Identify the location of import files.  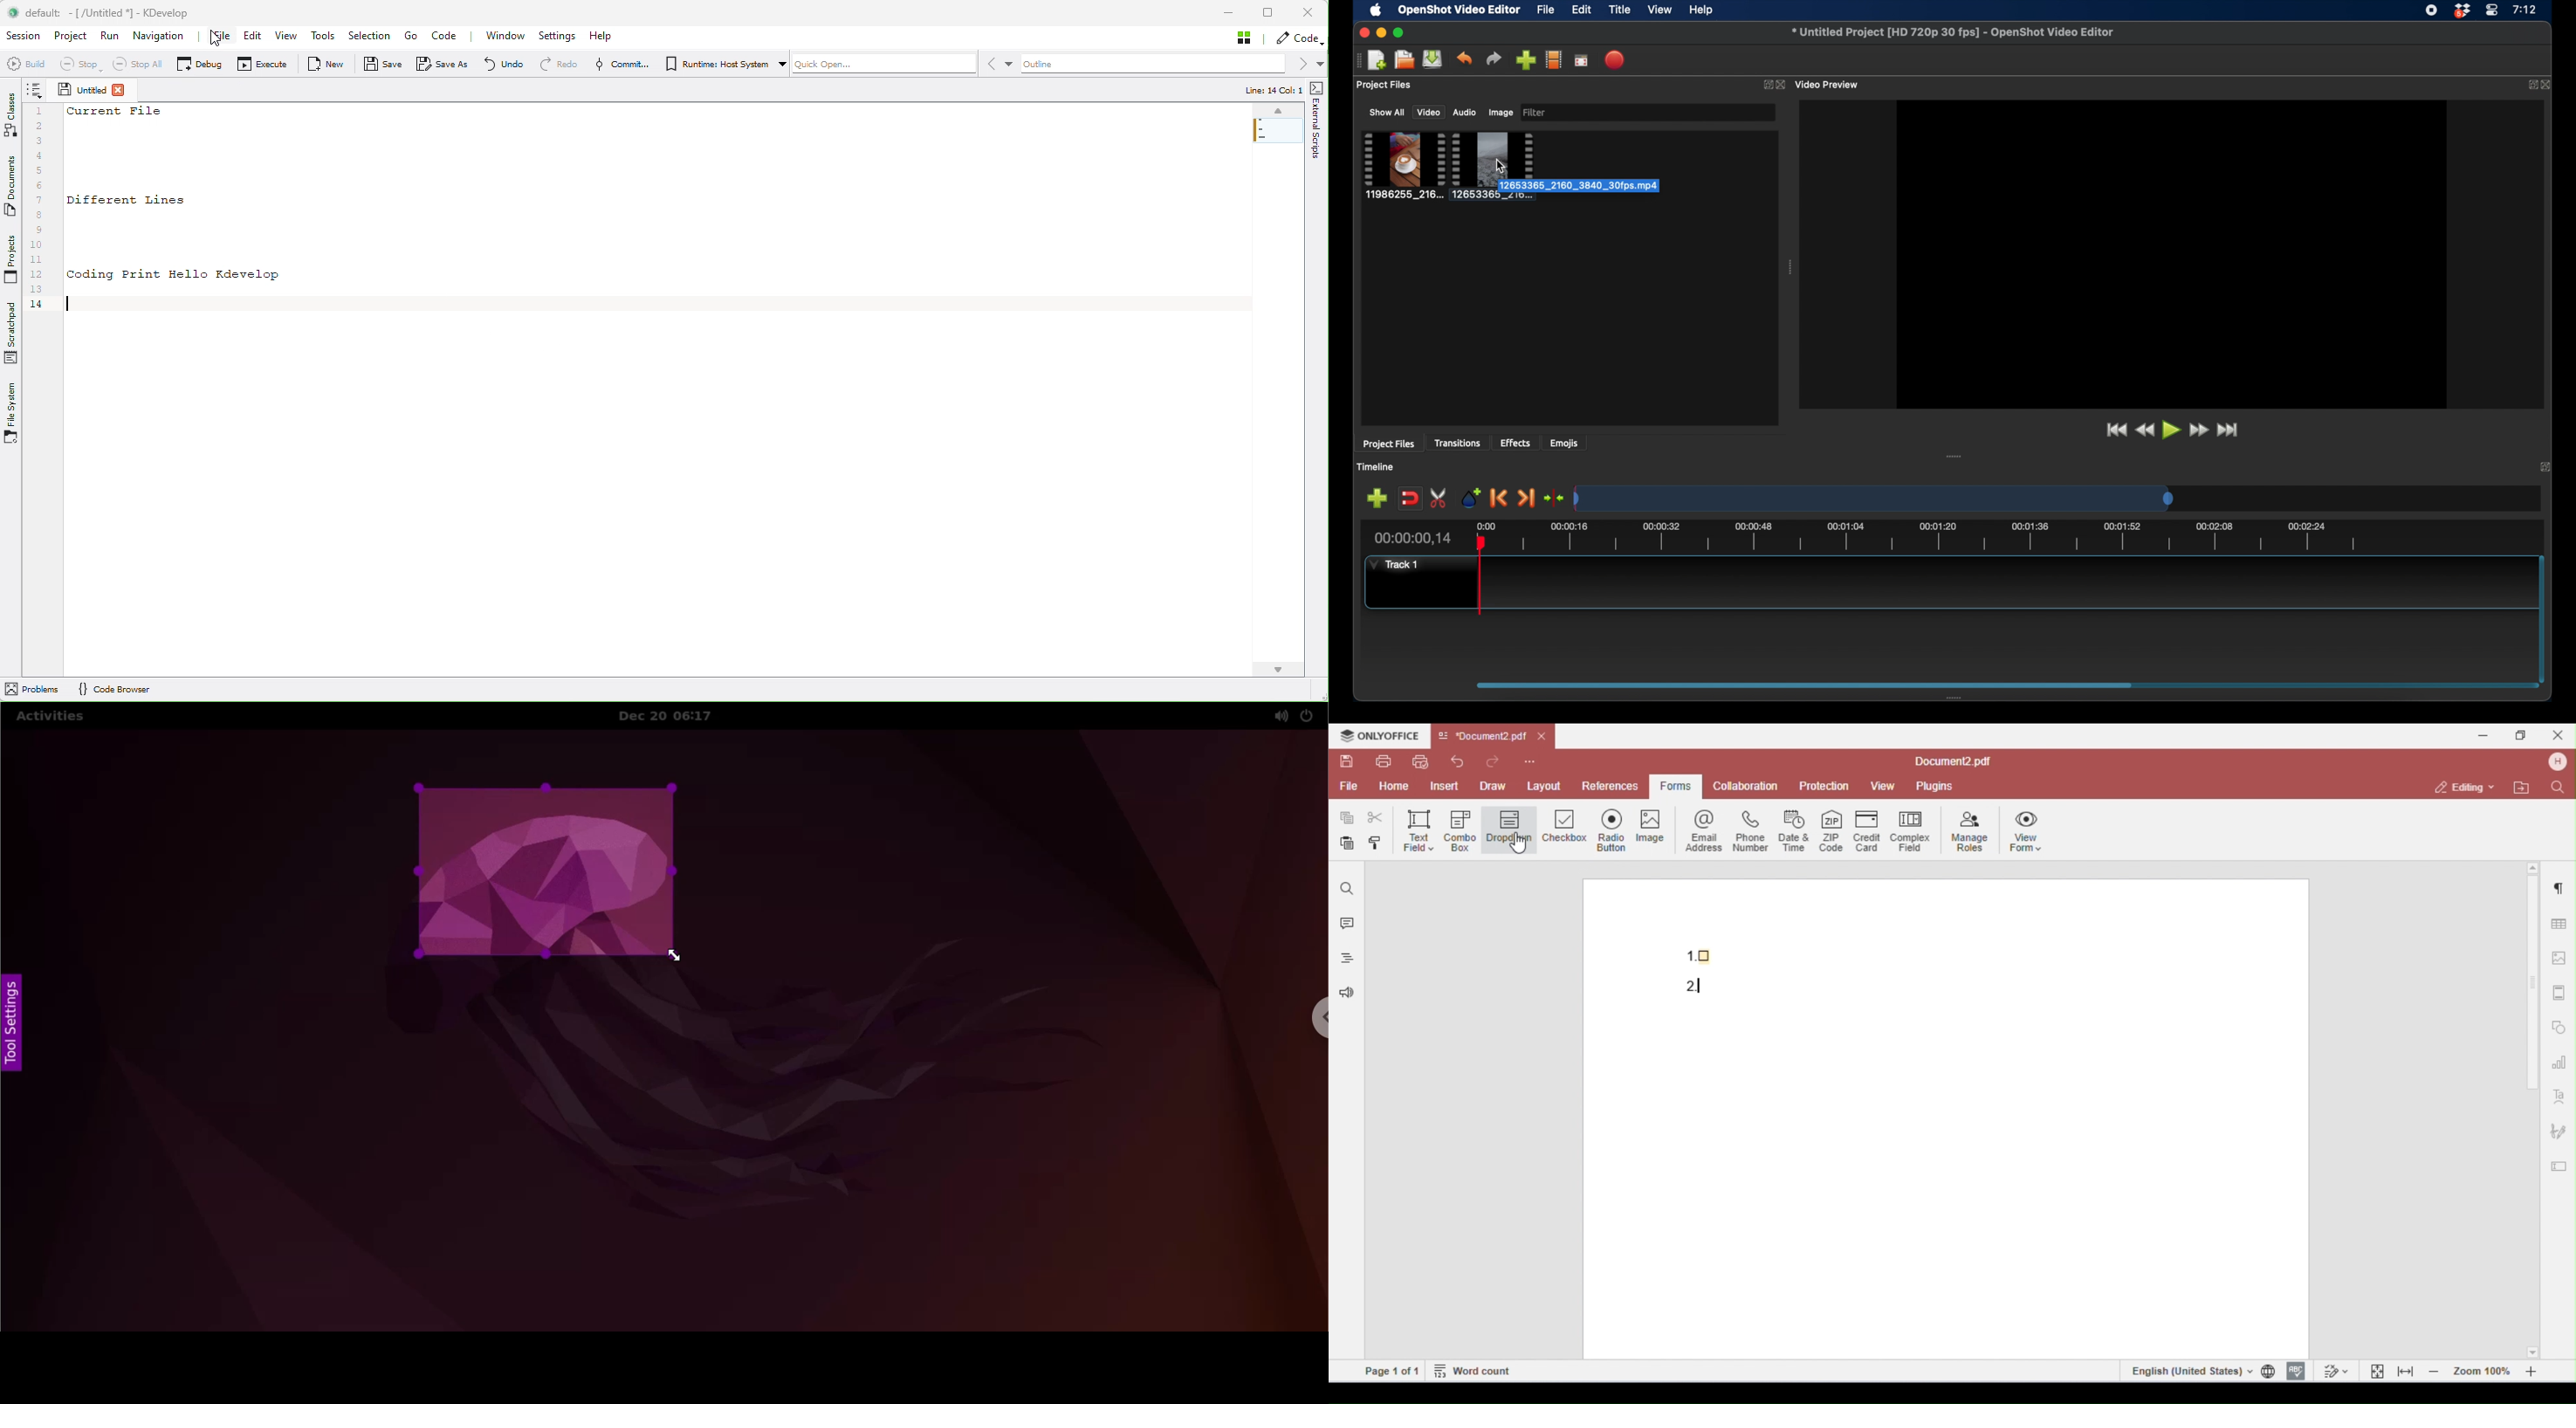
(1526, 60).